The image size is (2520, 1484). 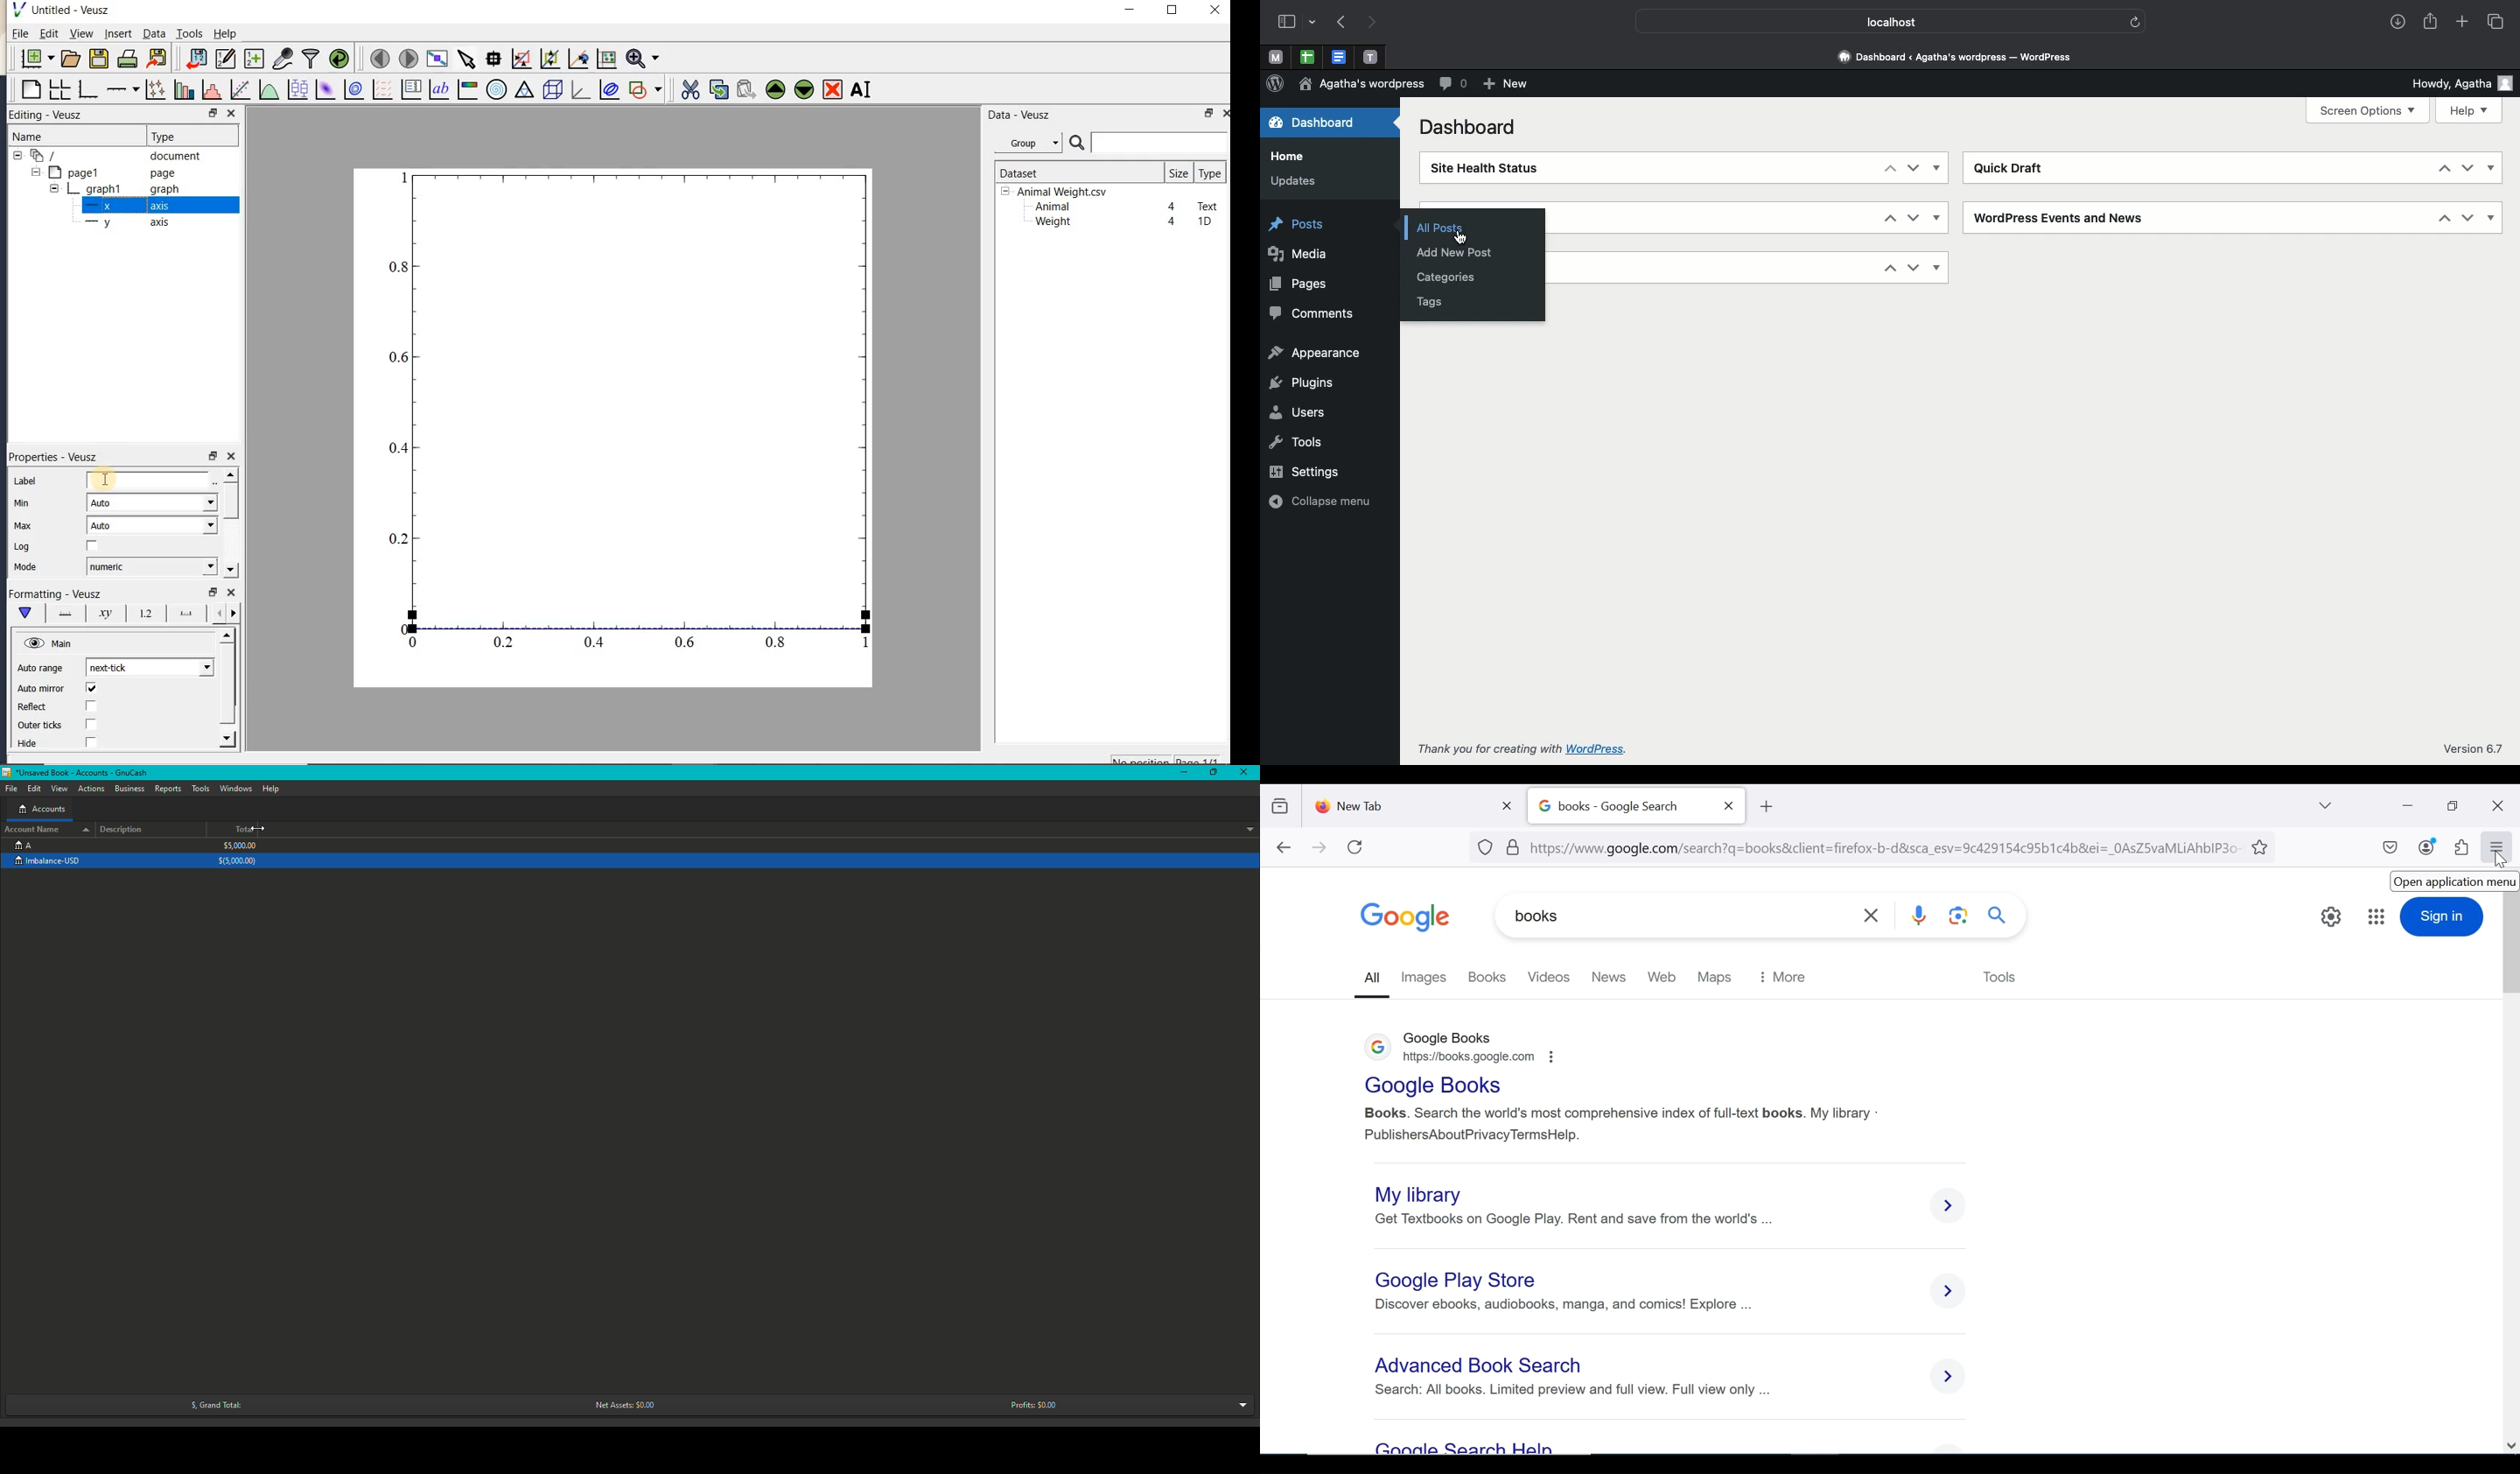 I want to click on move to the next page, so click(x=407, y=57).